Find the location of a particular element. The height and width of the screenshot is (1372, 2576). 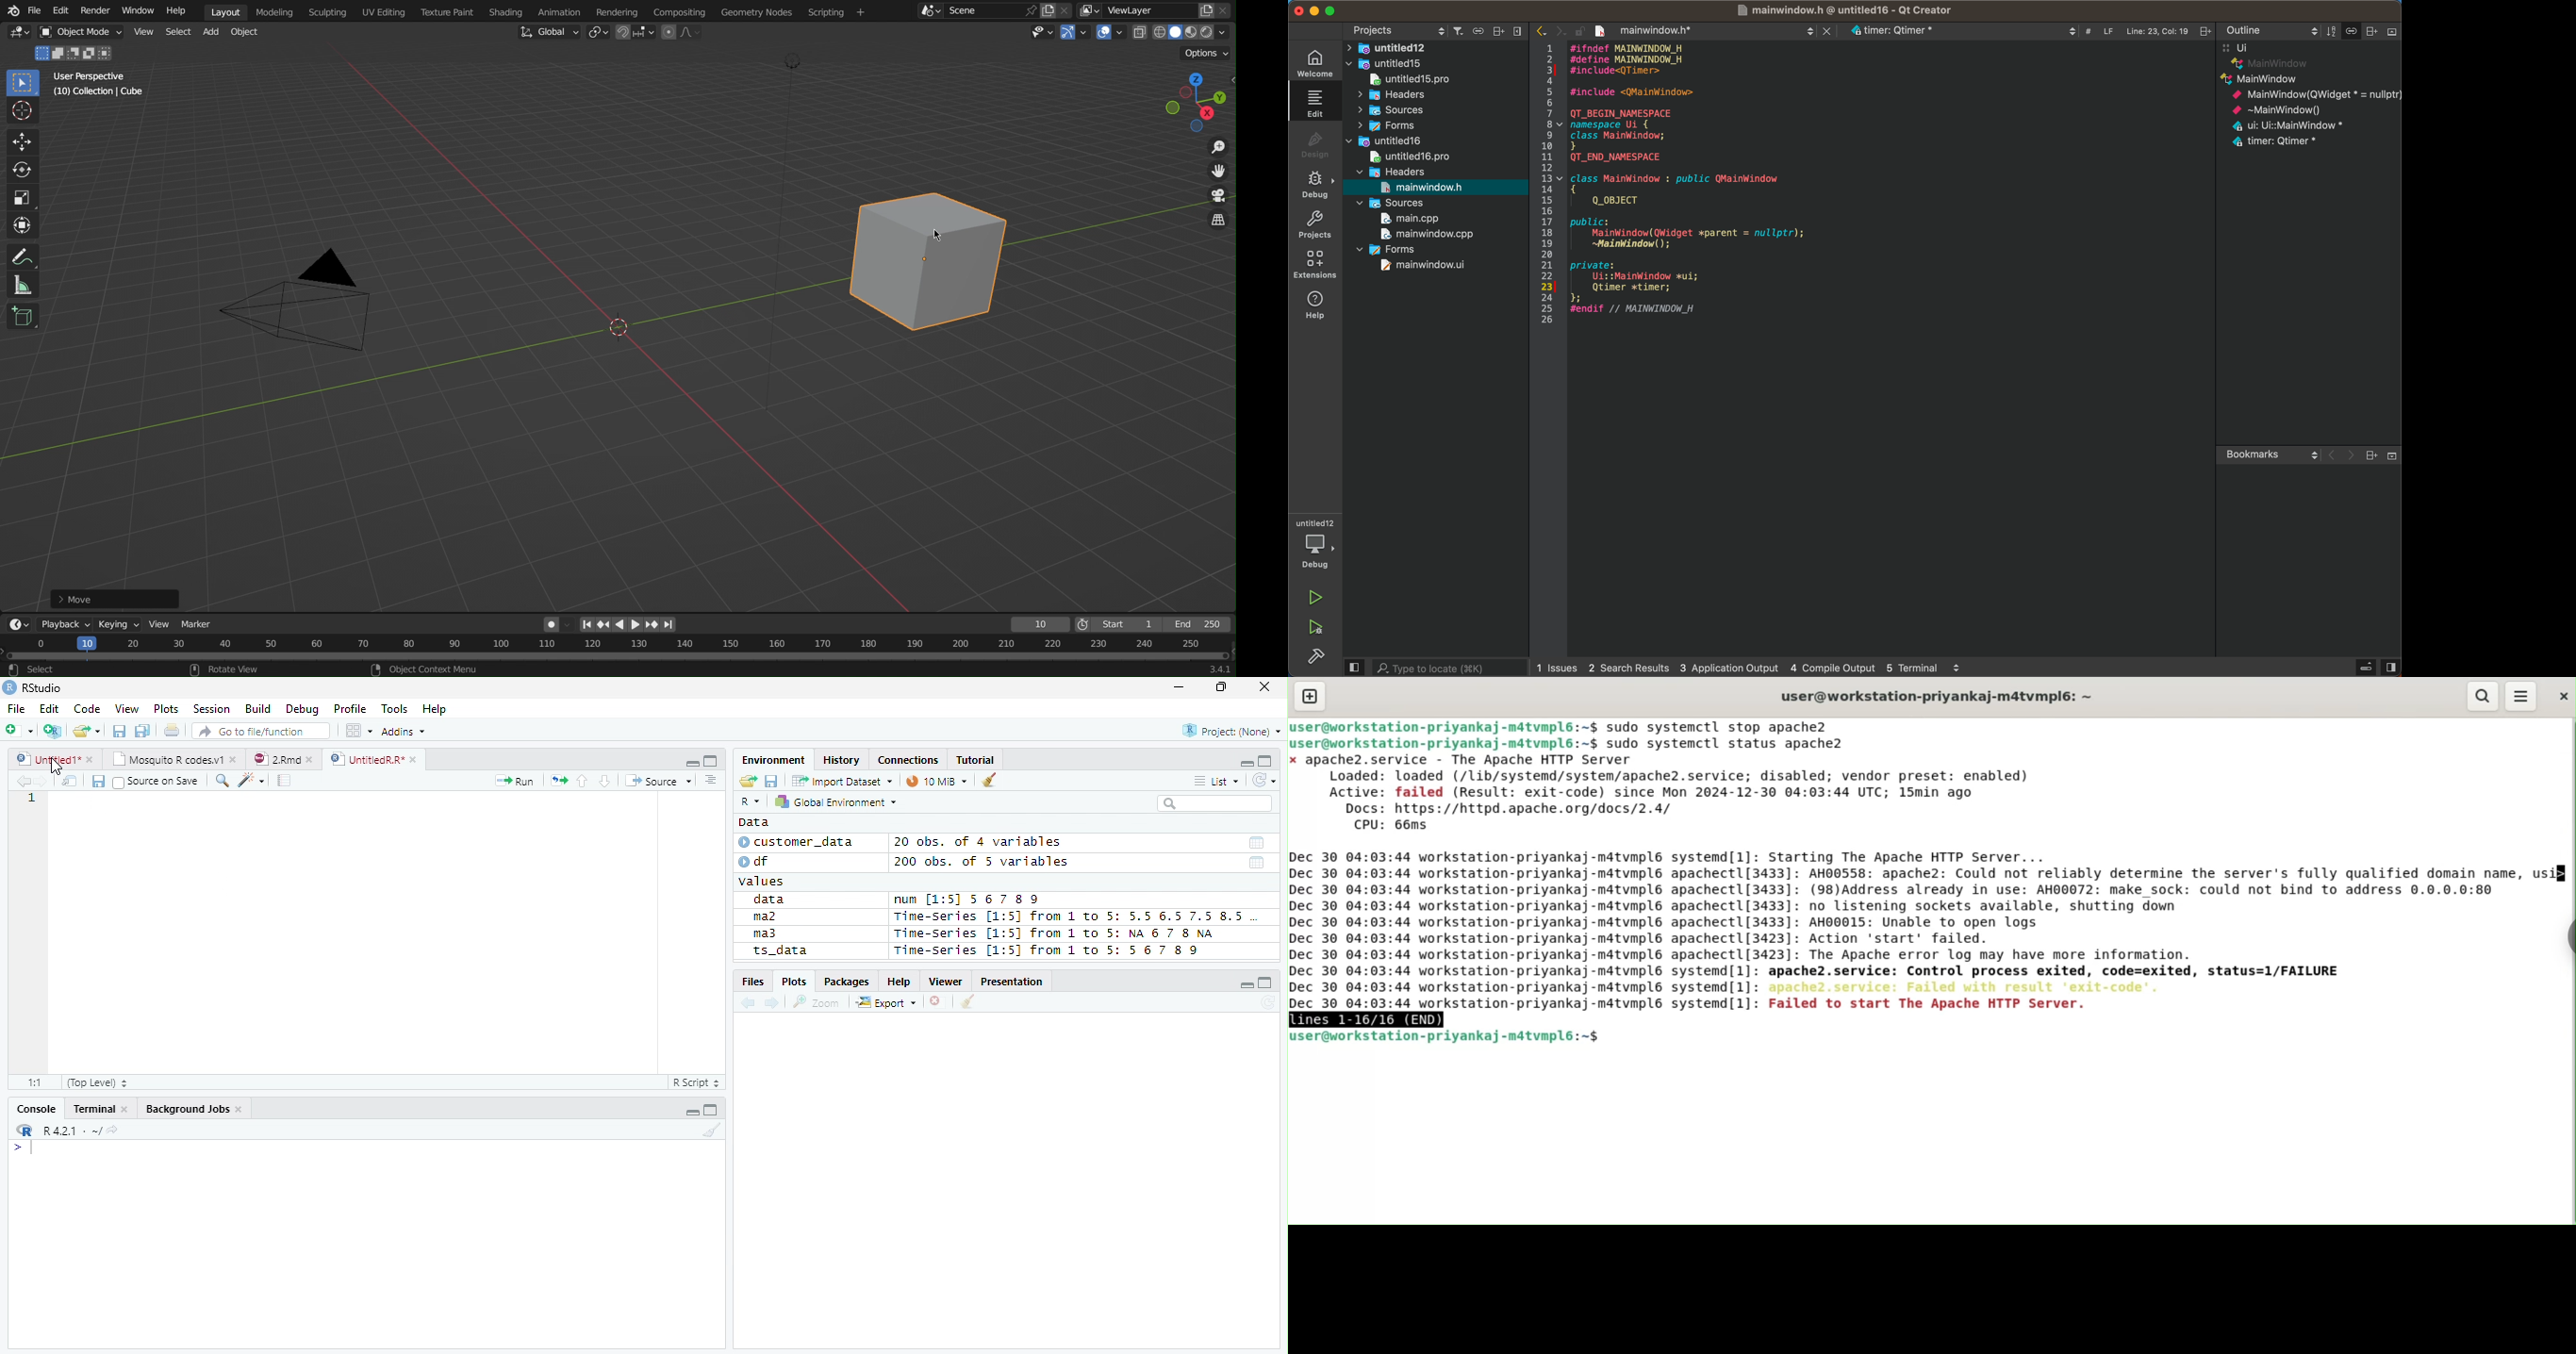

Show in new window is located at coordinates (70, 782).